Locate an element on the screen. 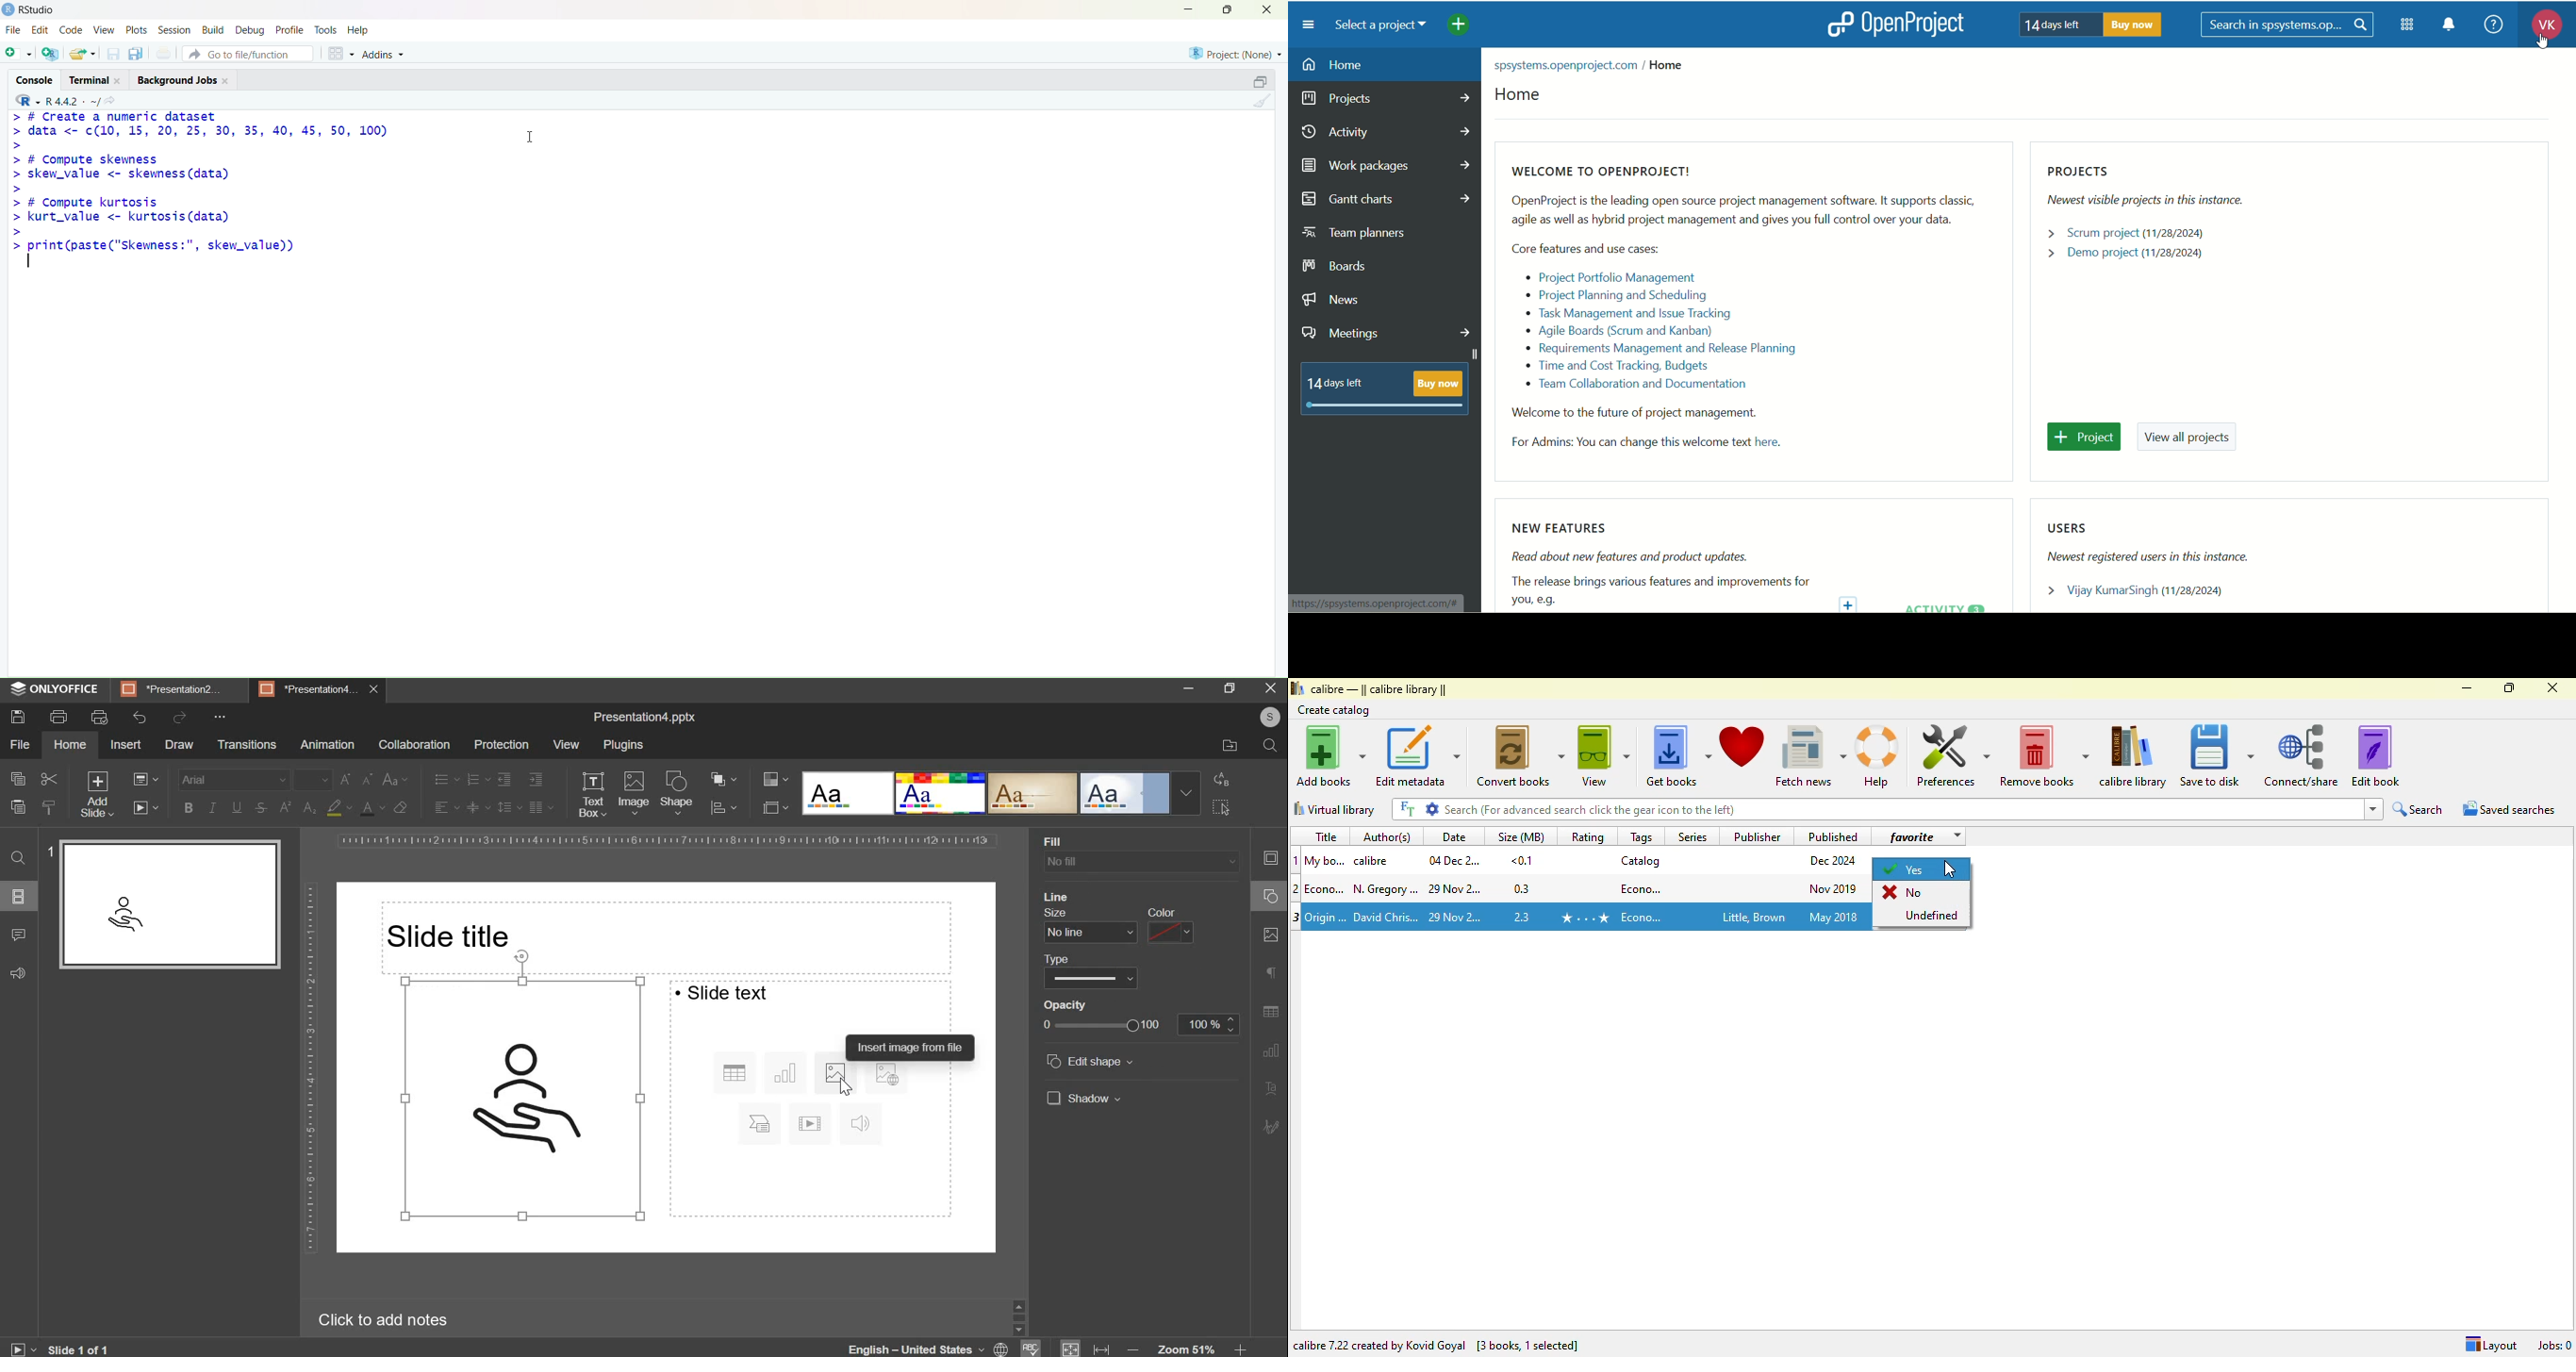 The height and width of the screenshot is (1372, 2576). vertical alignment is located at coordinates (478, 807).